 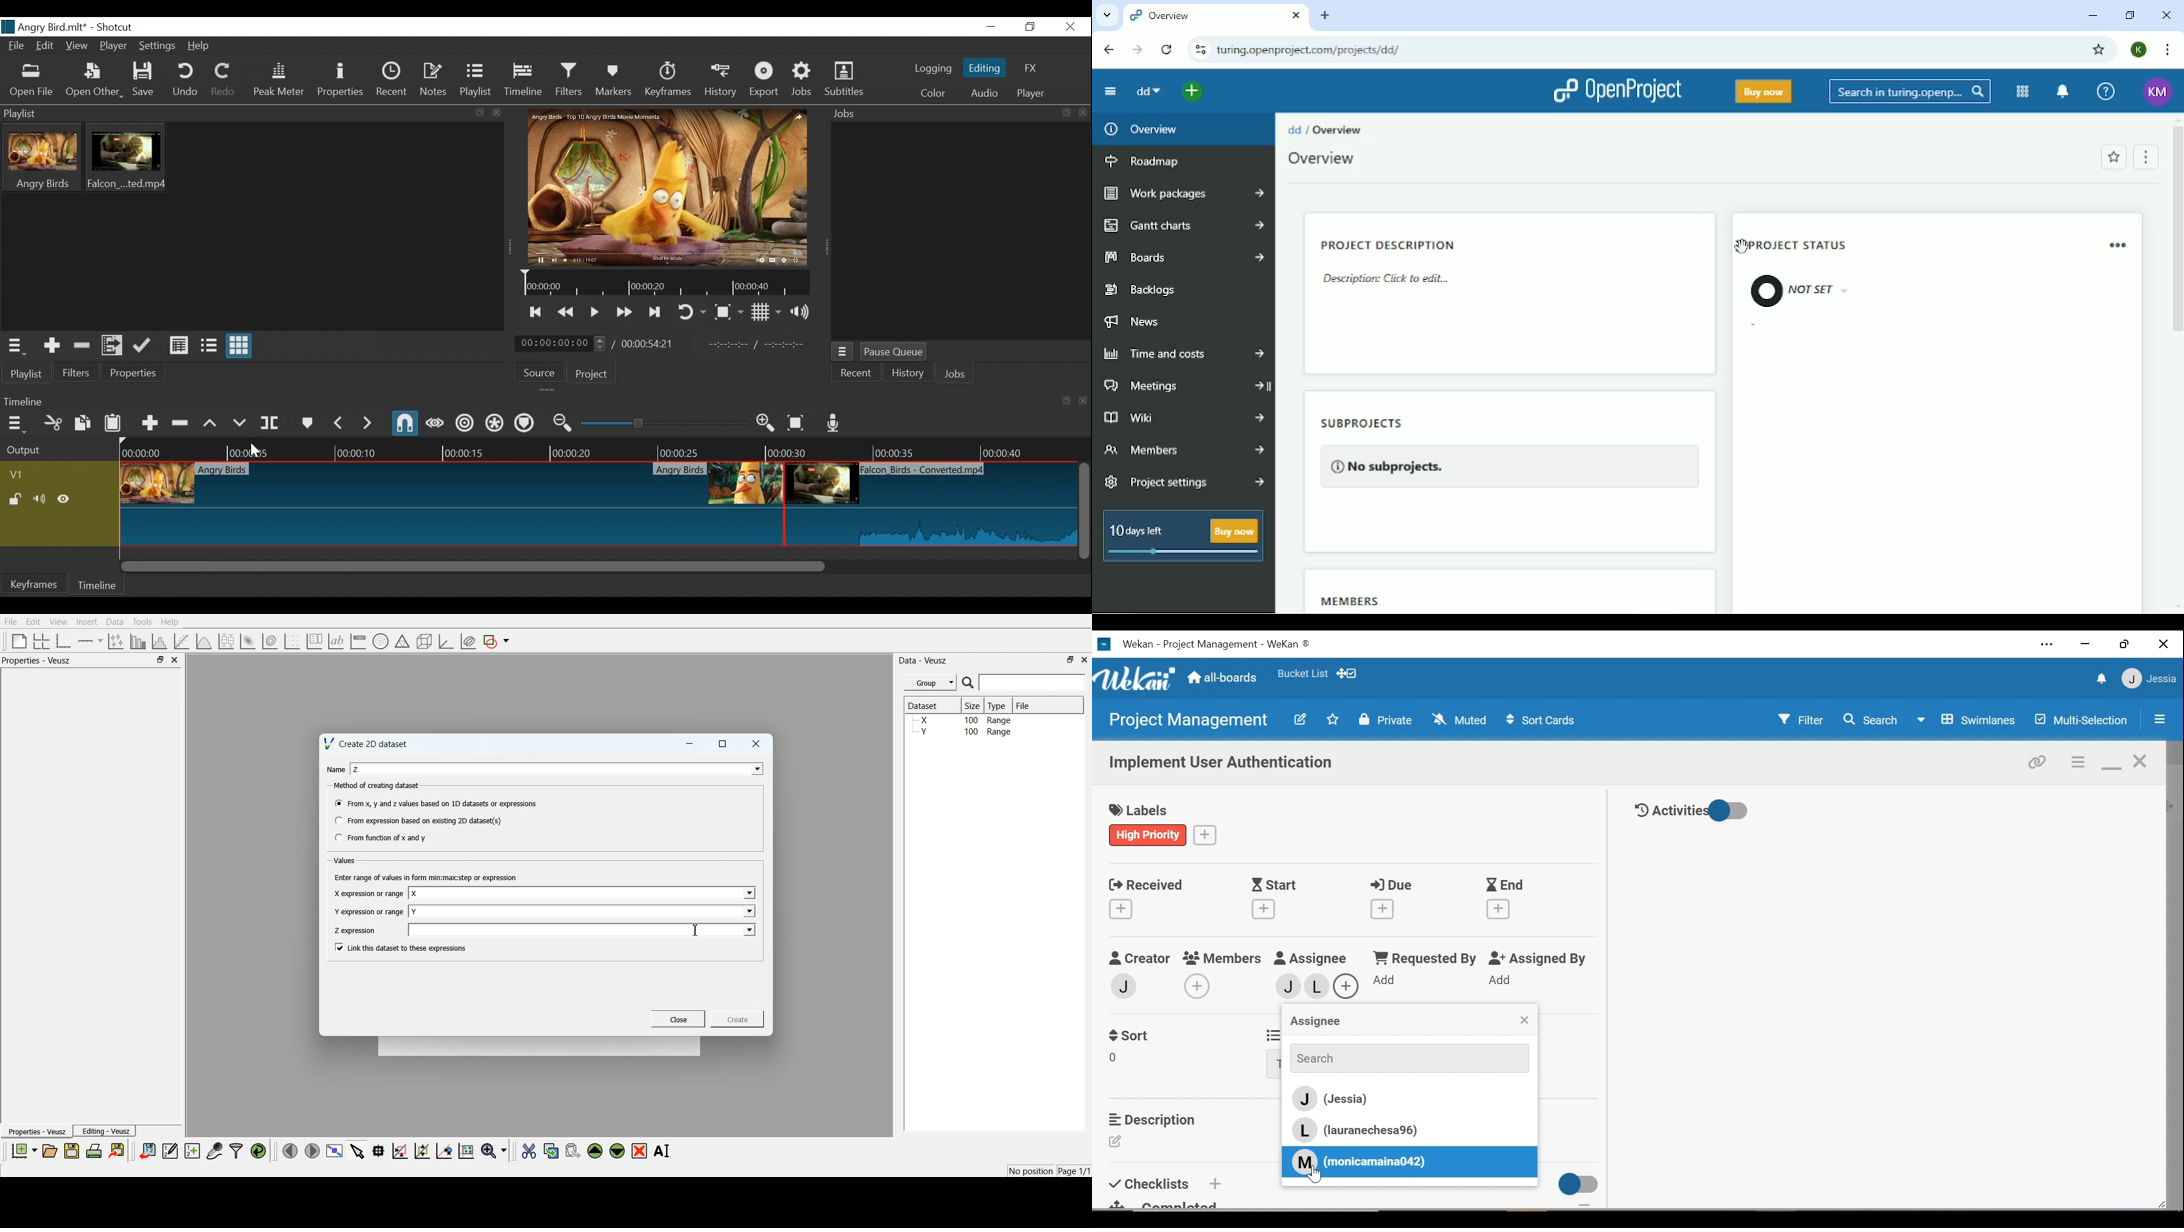 What do you see at coordinates (729, 312) in the screenshot?
I see `Toggle zoo` at bounding box center [729, 312].